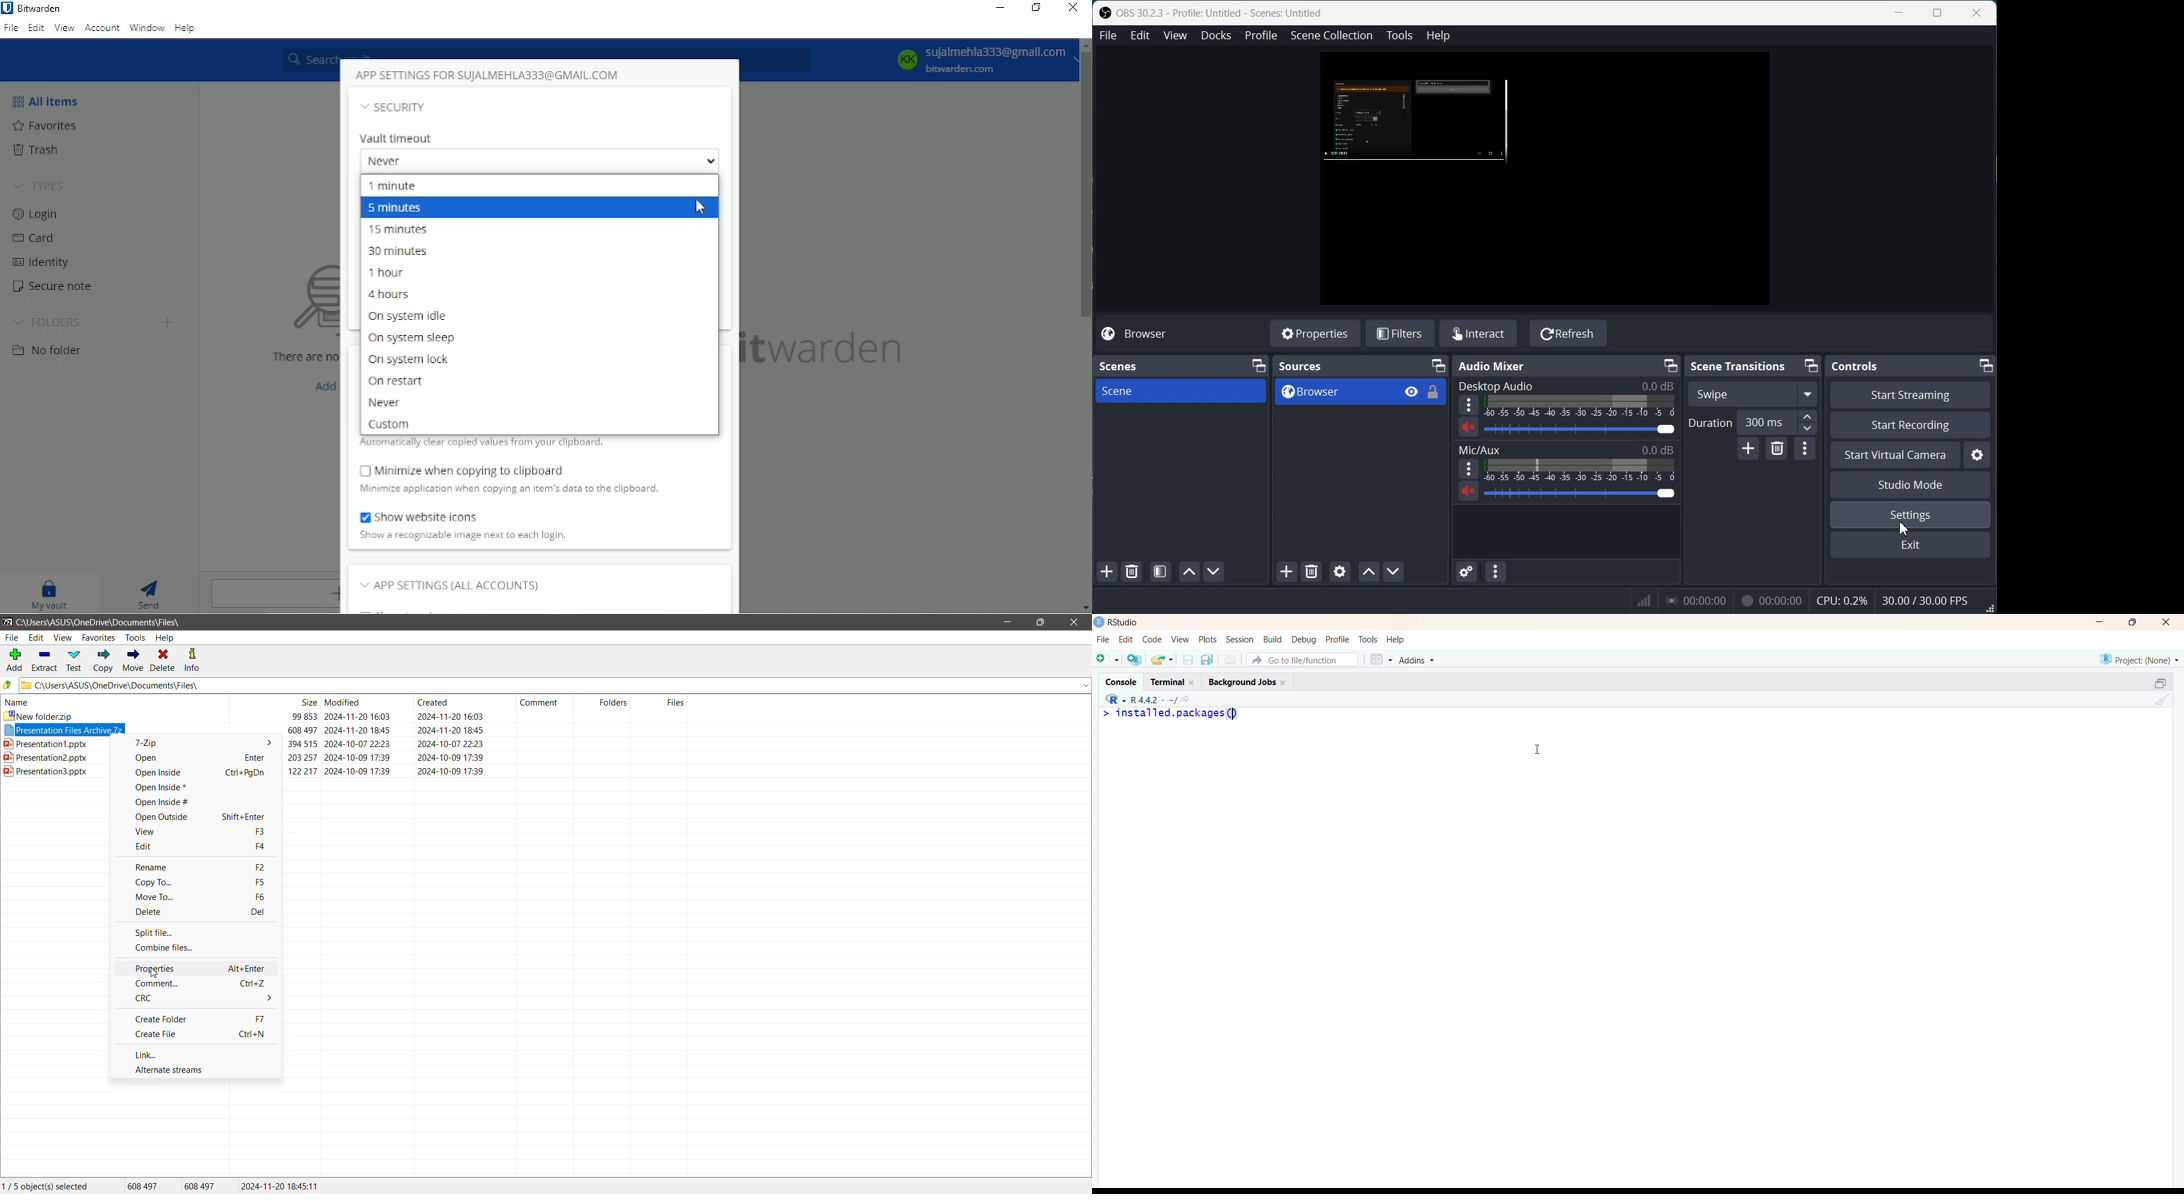 The height and width of the screenshot is (1204, 2184). I want to click on Help, so click(166, 638).